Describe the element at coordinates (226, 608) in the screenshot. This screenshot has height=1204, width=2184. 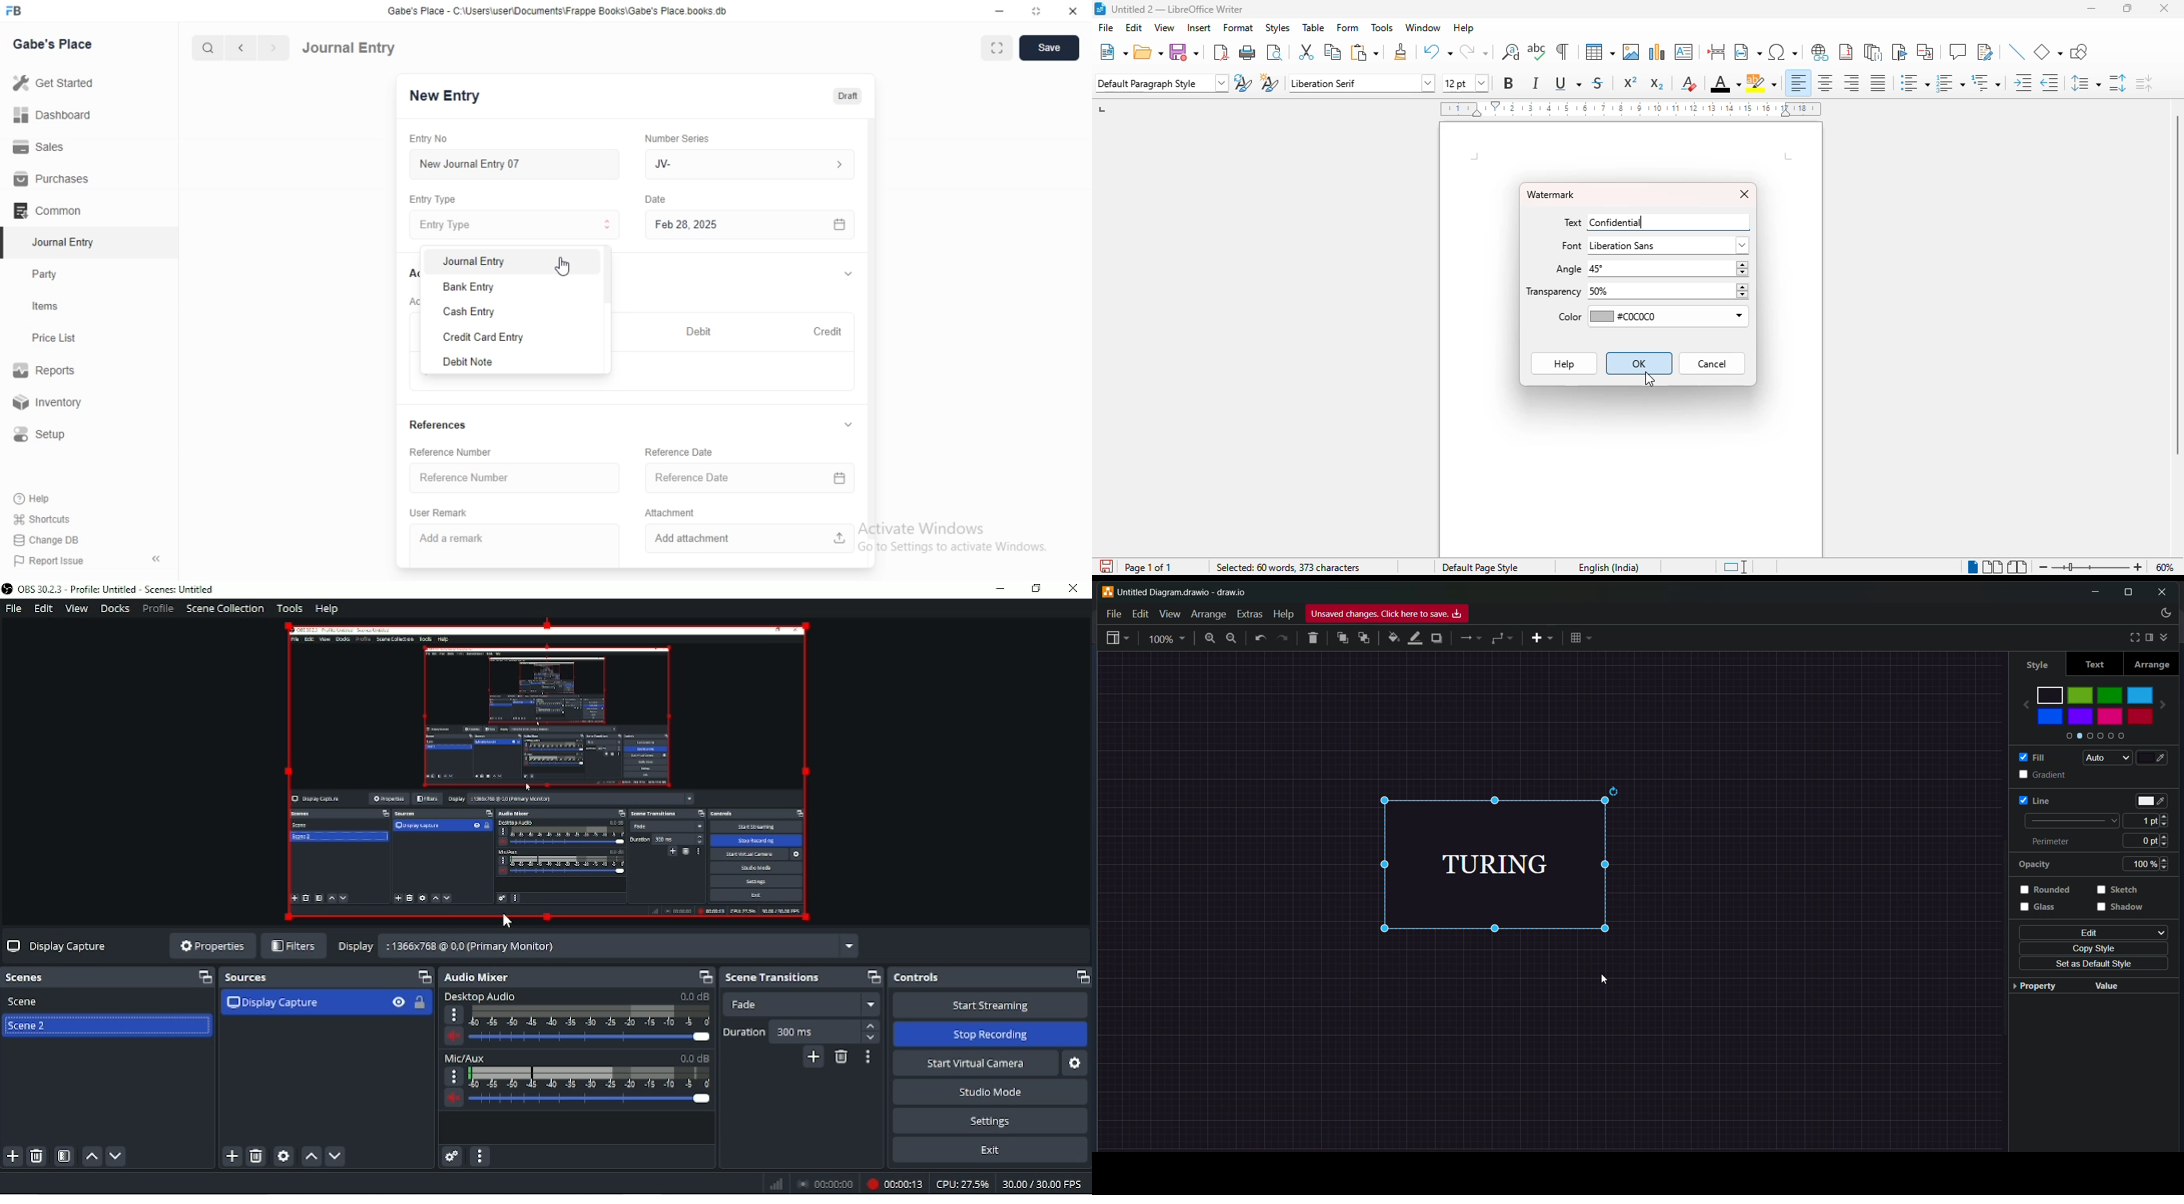
I see `Scene collection` at that location.